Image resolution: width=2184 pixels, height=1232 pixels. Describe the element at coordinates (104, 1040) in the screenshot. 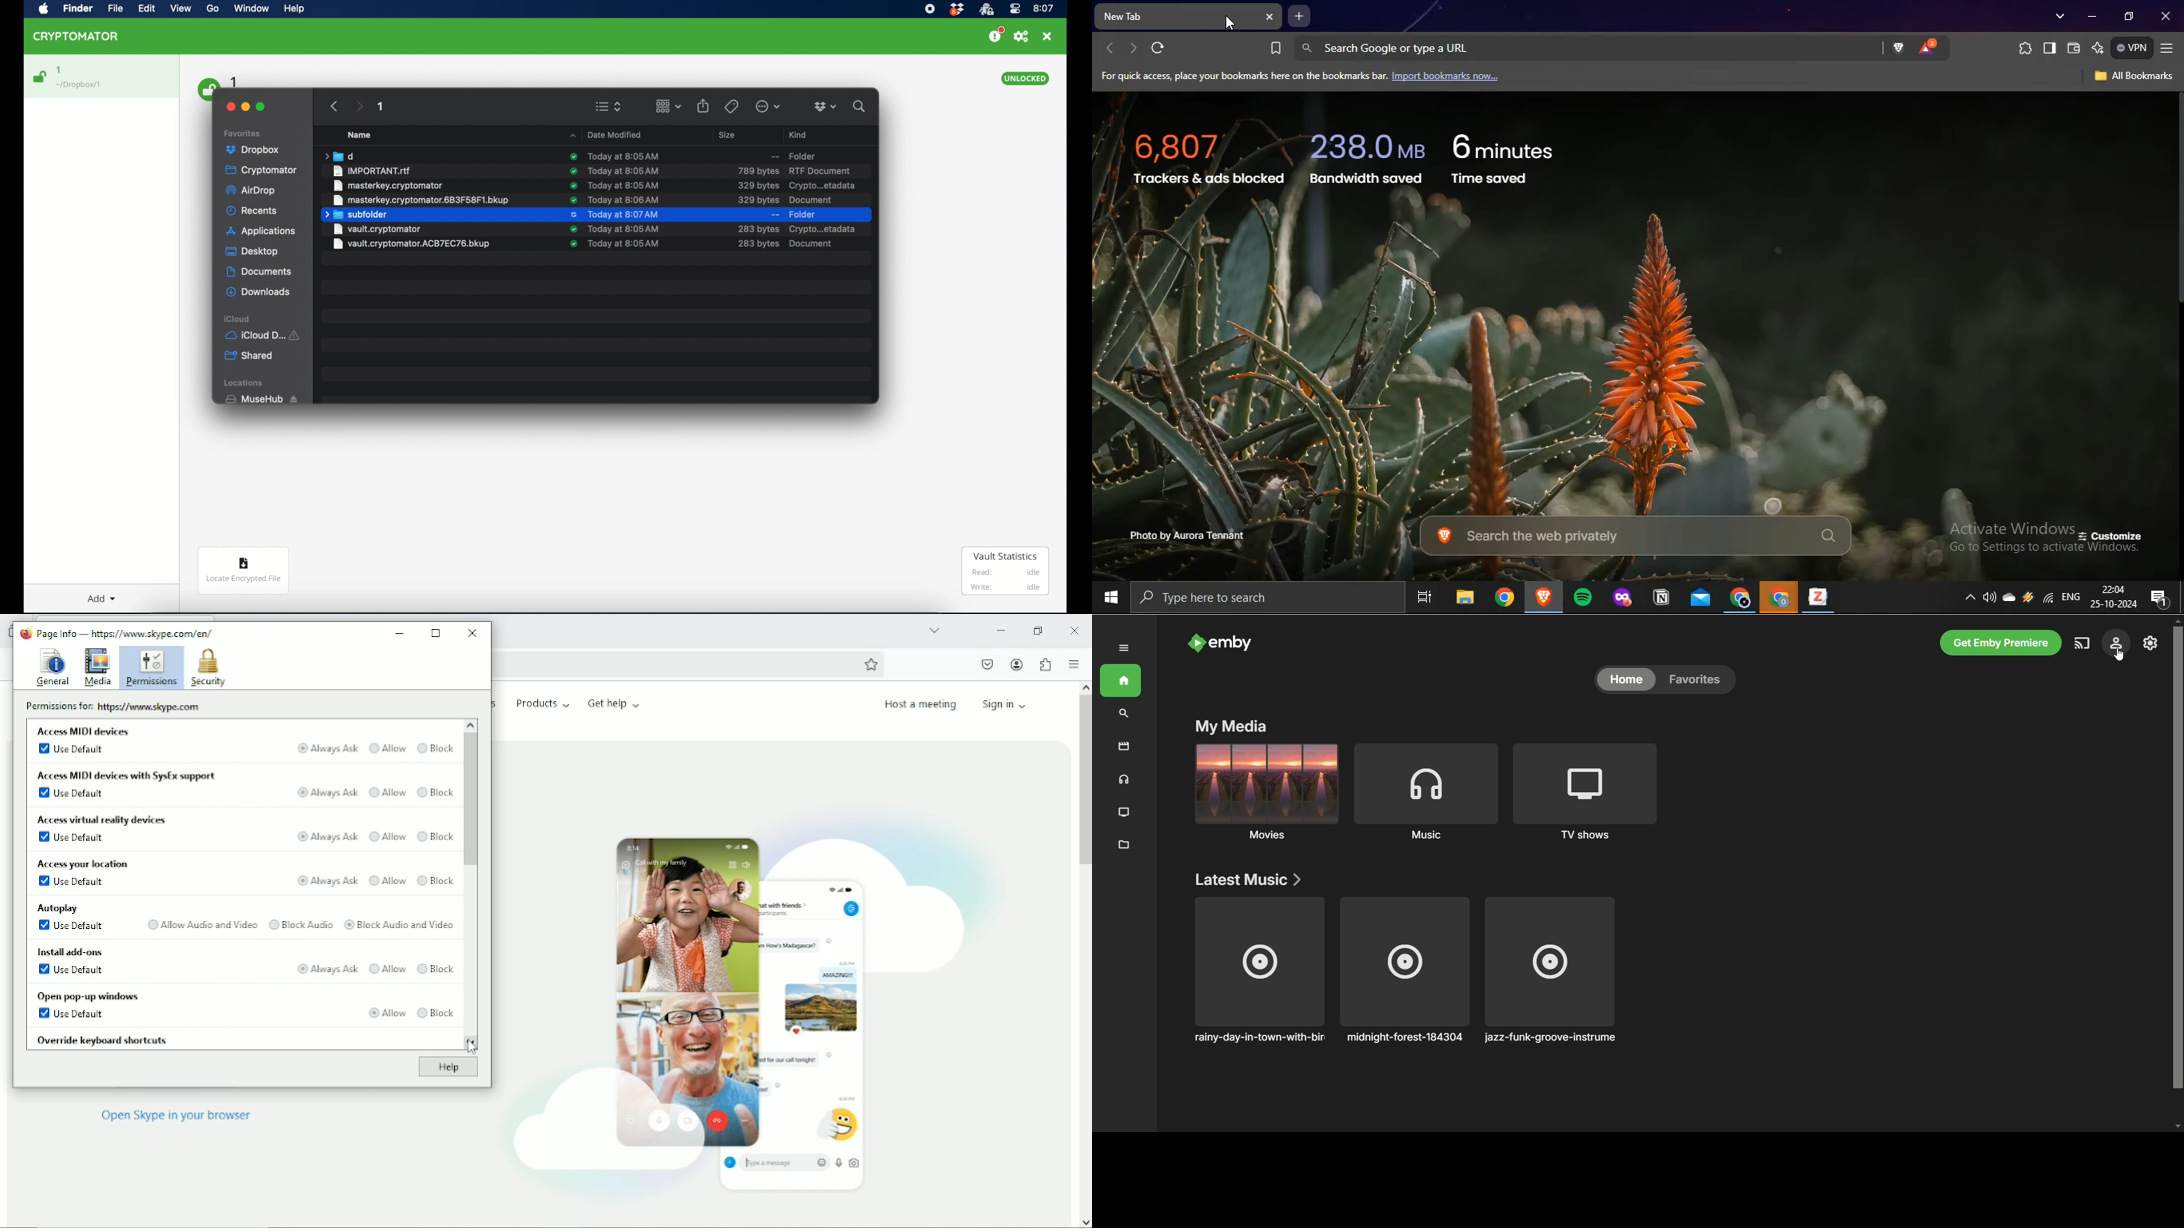

I see `Override keyboard shortcuts` at that location.